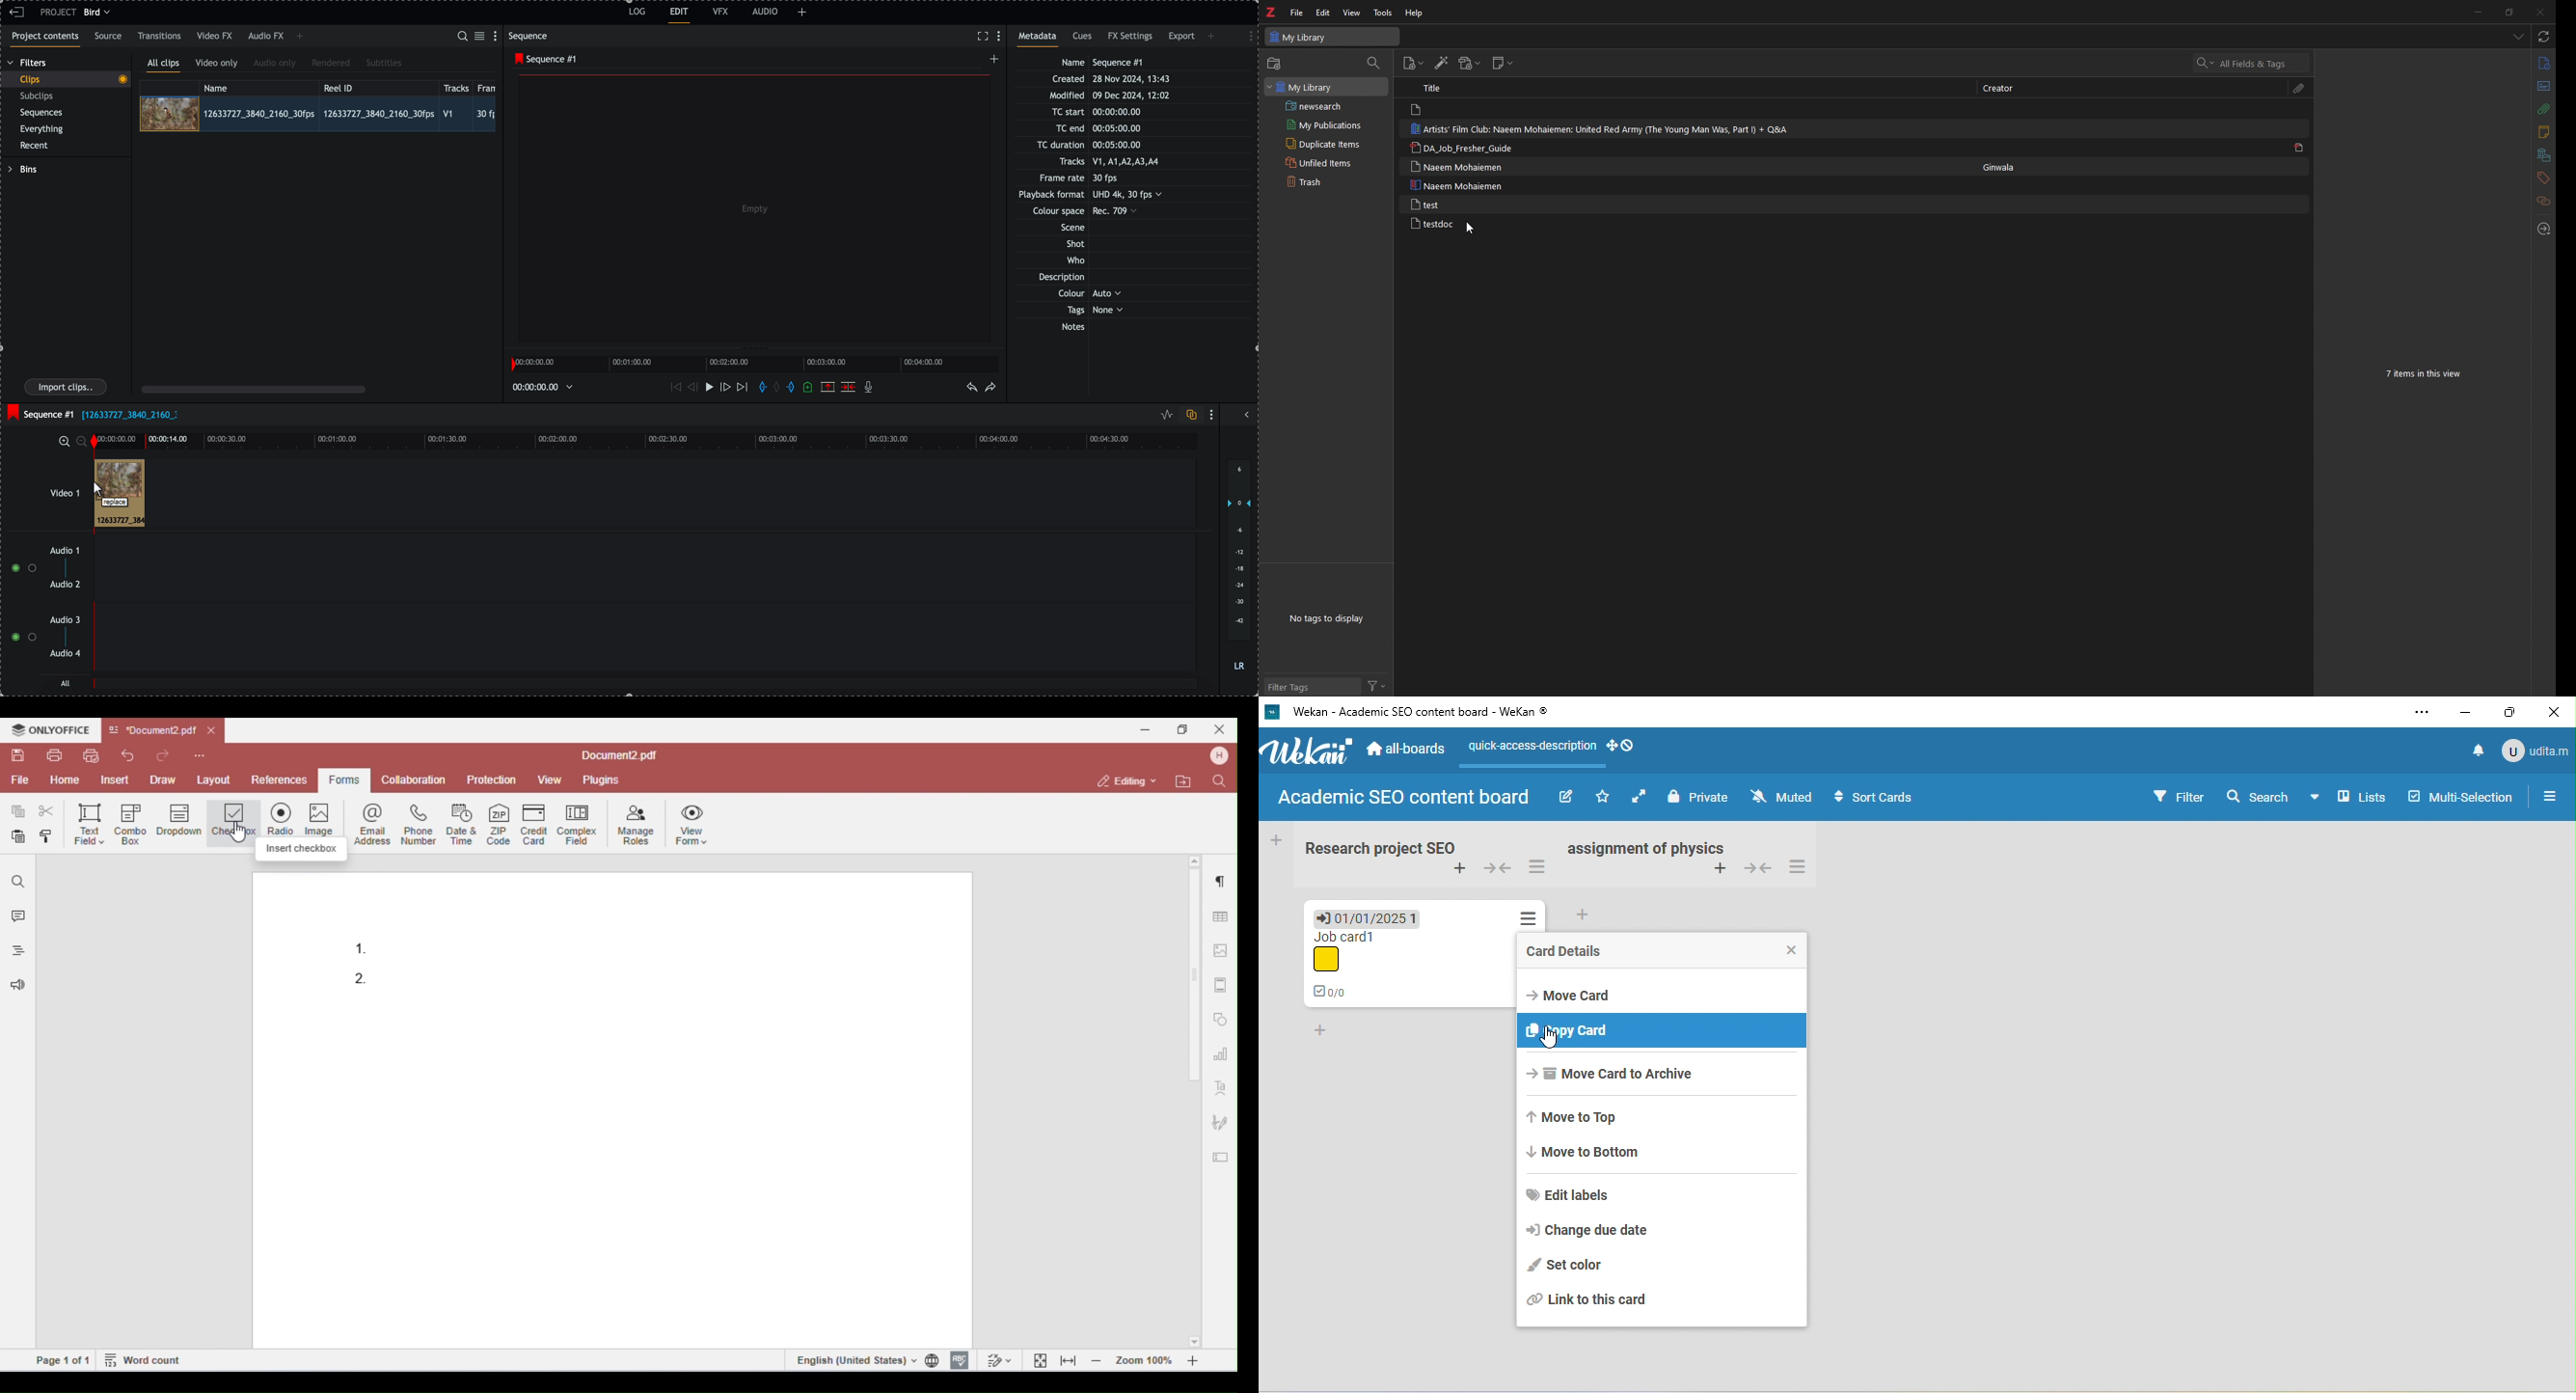 The width and height of the screenshot is (2576, 1400). What do you see at coordinates (1343, 952) in the screenshot?
I see `job card 1` at bounding box center [1343, 952].